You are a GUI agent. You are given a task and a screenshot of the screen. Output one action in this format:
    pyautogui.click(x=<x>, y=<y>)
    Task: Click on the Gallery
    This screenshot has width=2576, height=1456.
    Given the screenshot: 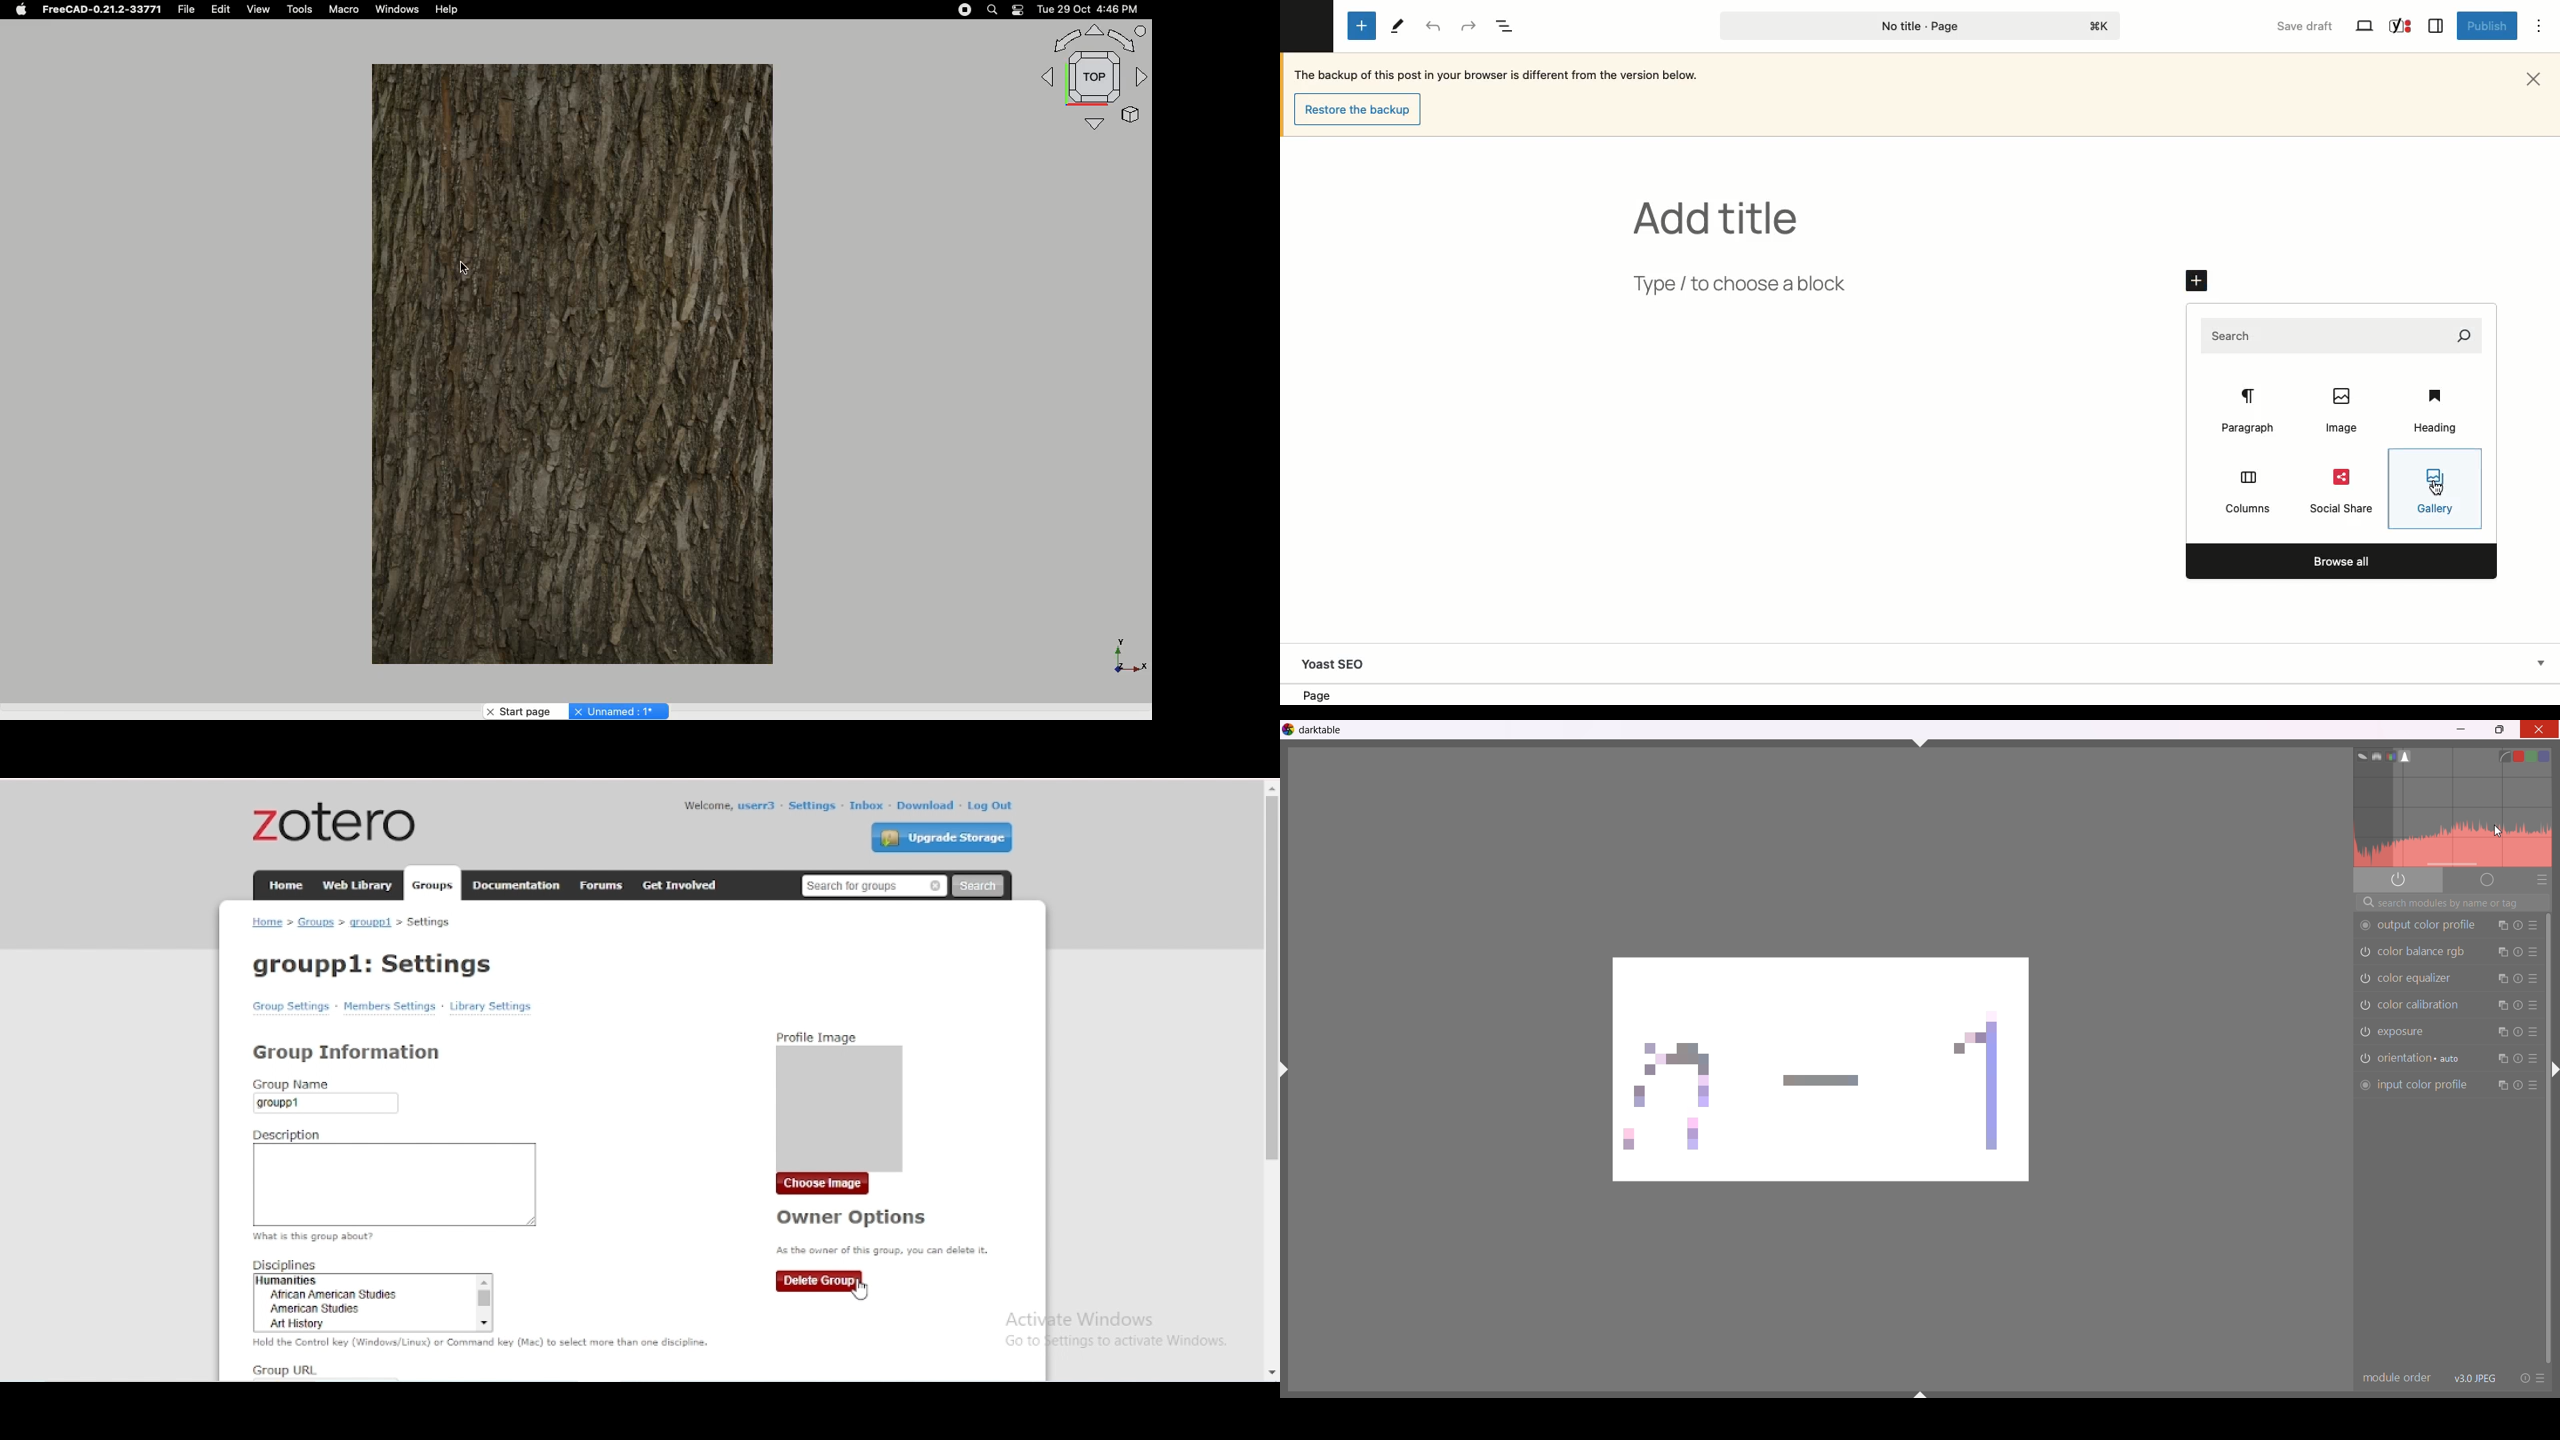 What is the action you would take?
    pyautogui.click(x=2432, y=491)
    